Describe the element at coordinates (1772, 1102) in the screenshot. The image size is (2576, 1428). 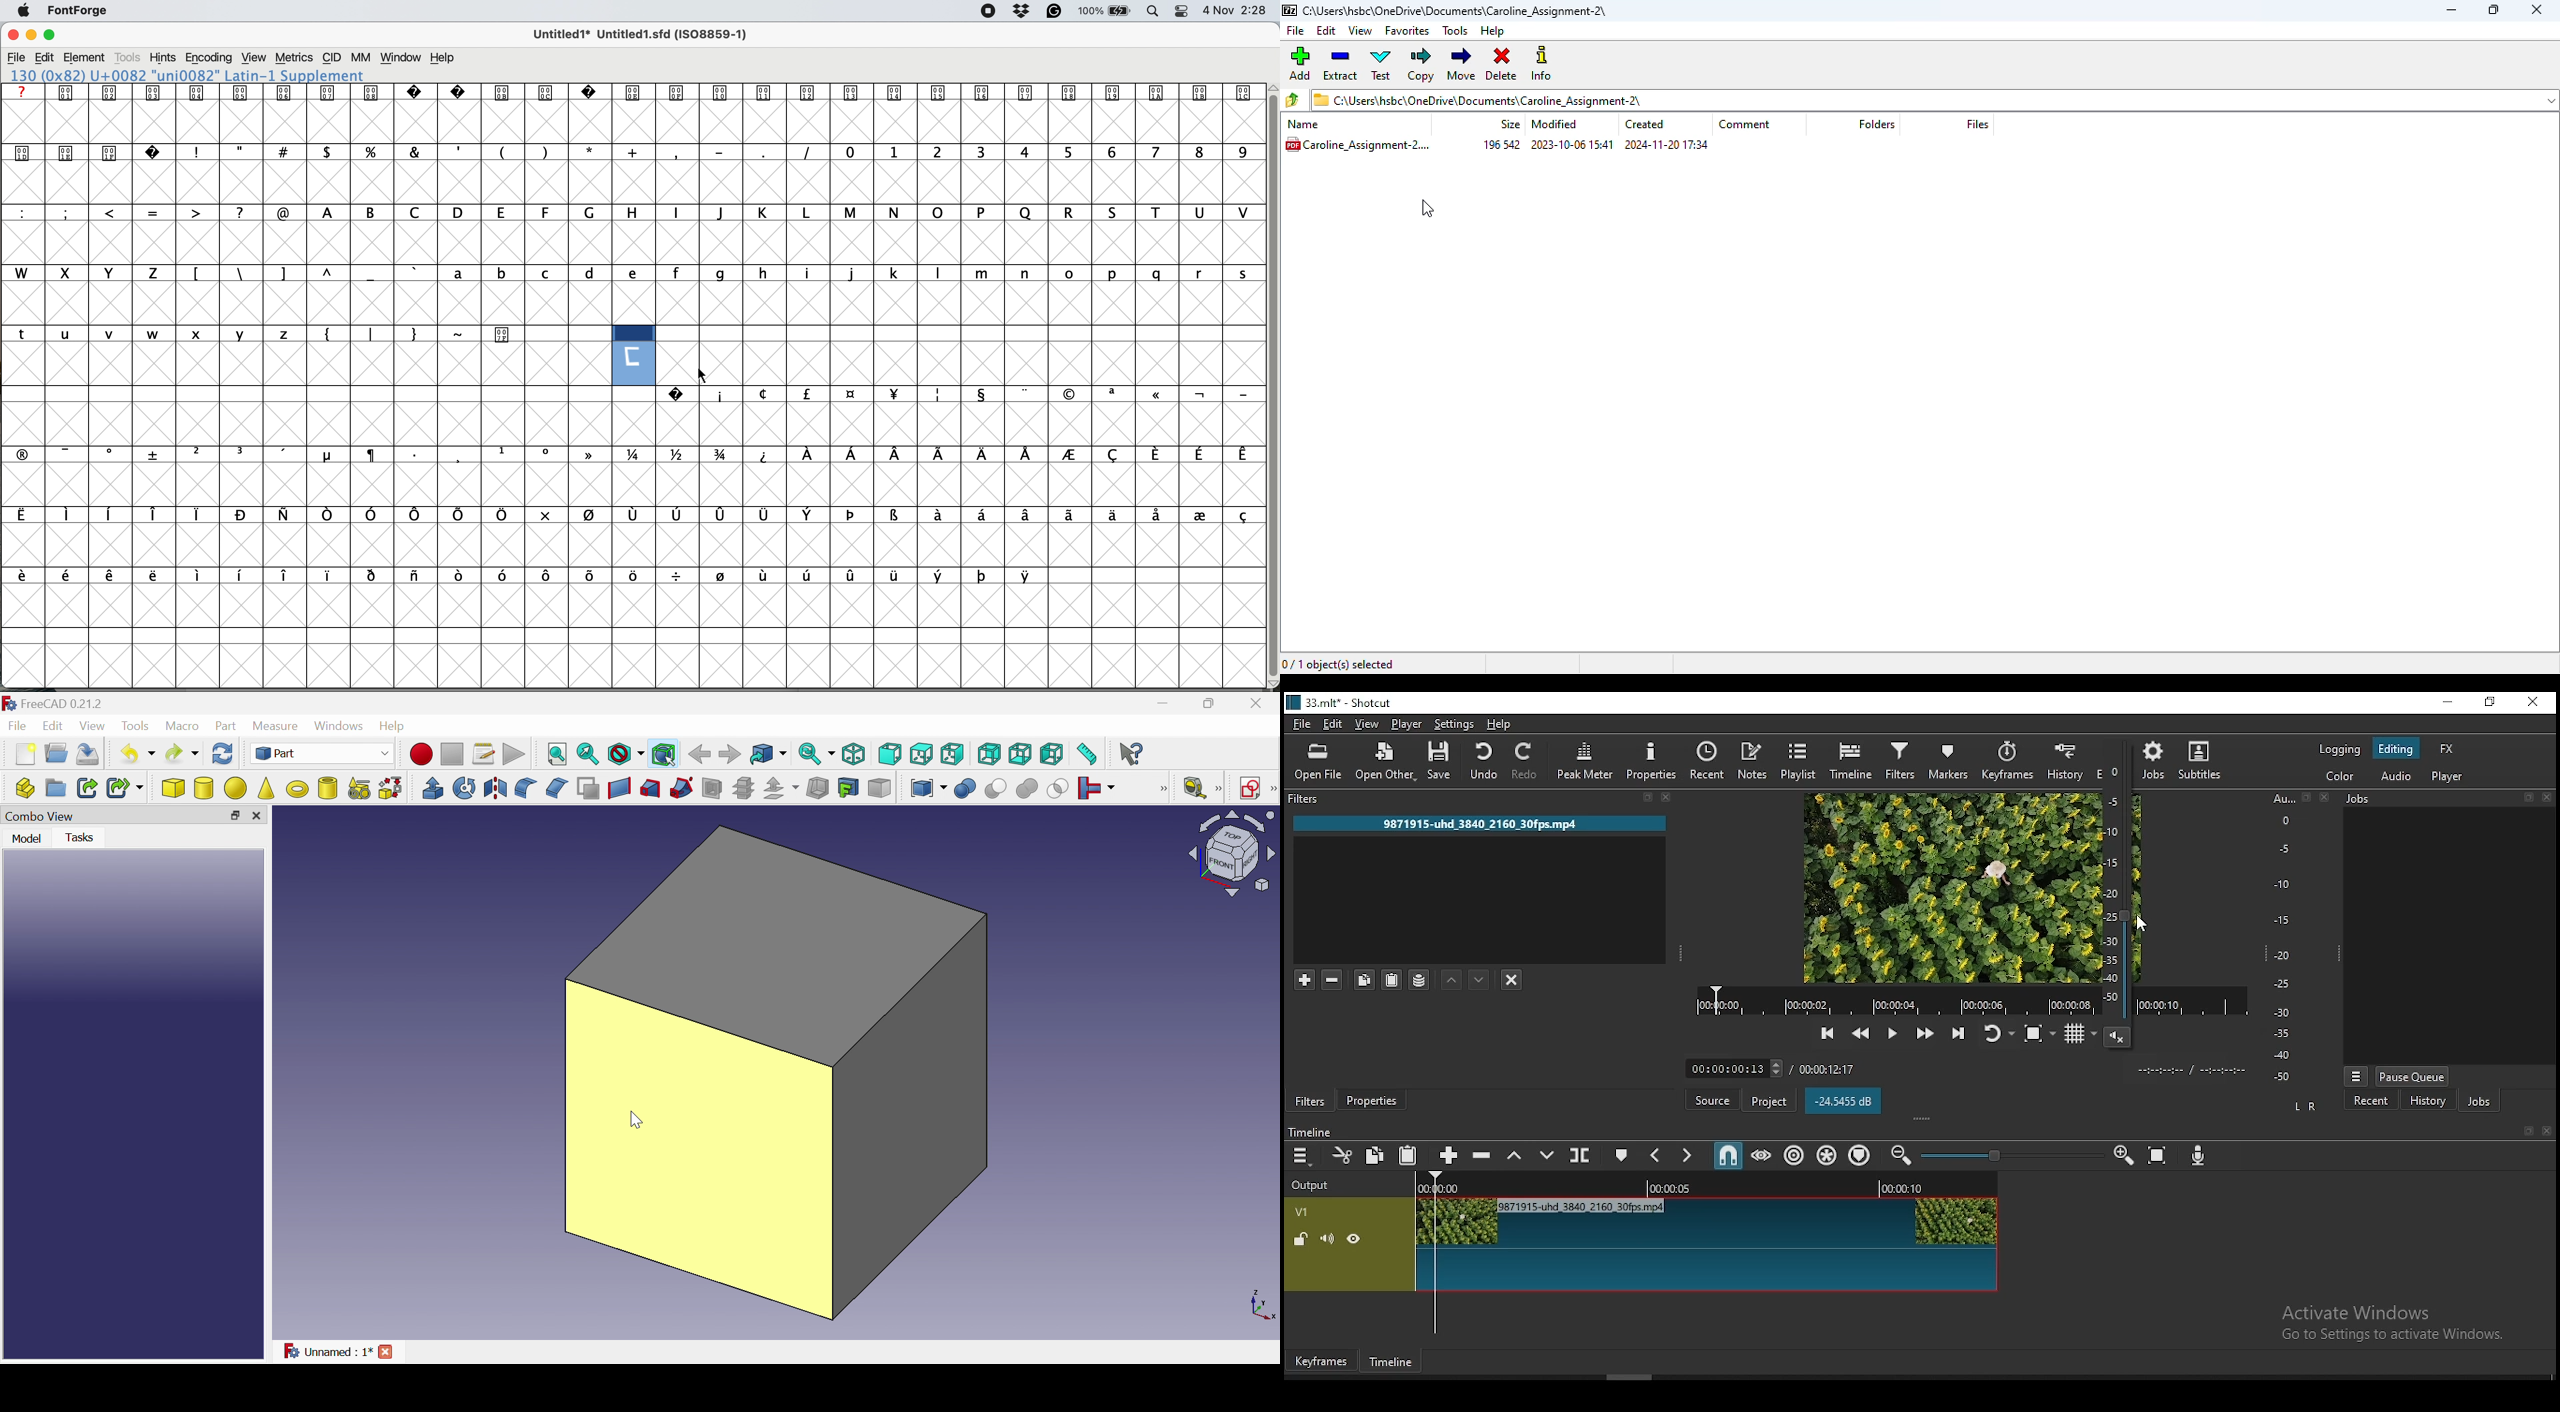
I see `project` at that location.